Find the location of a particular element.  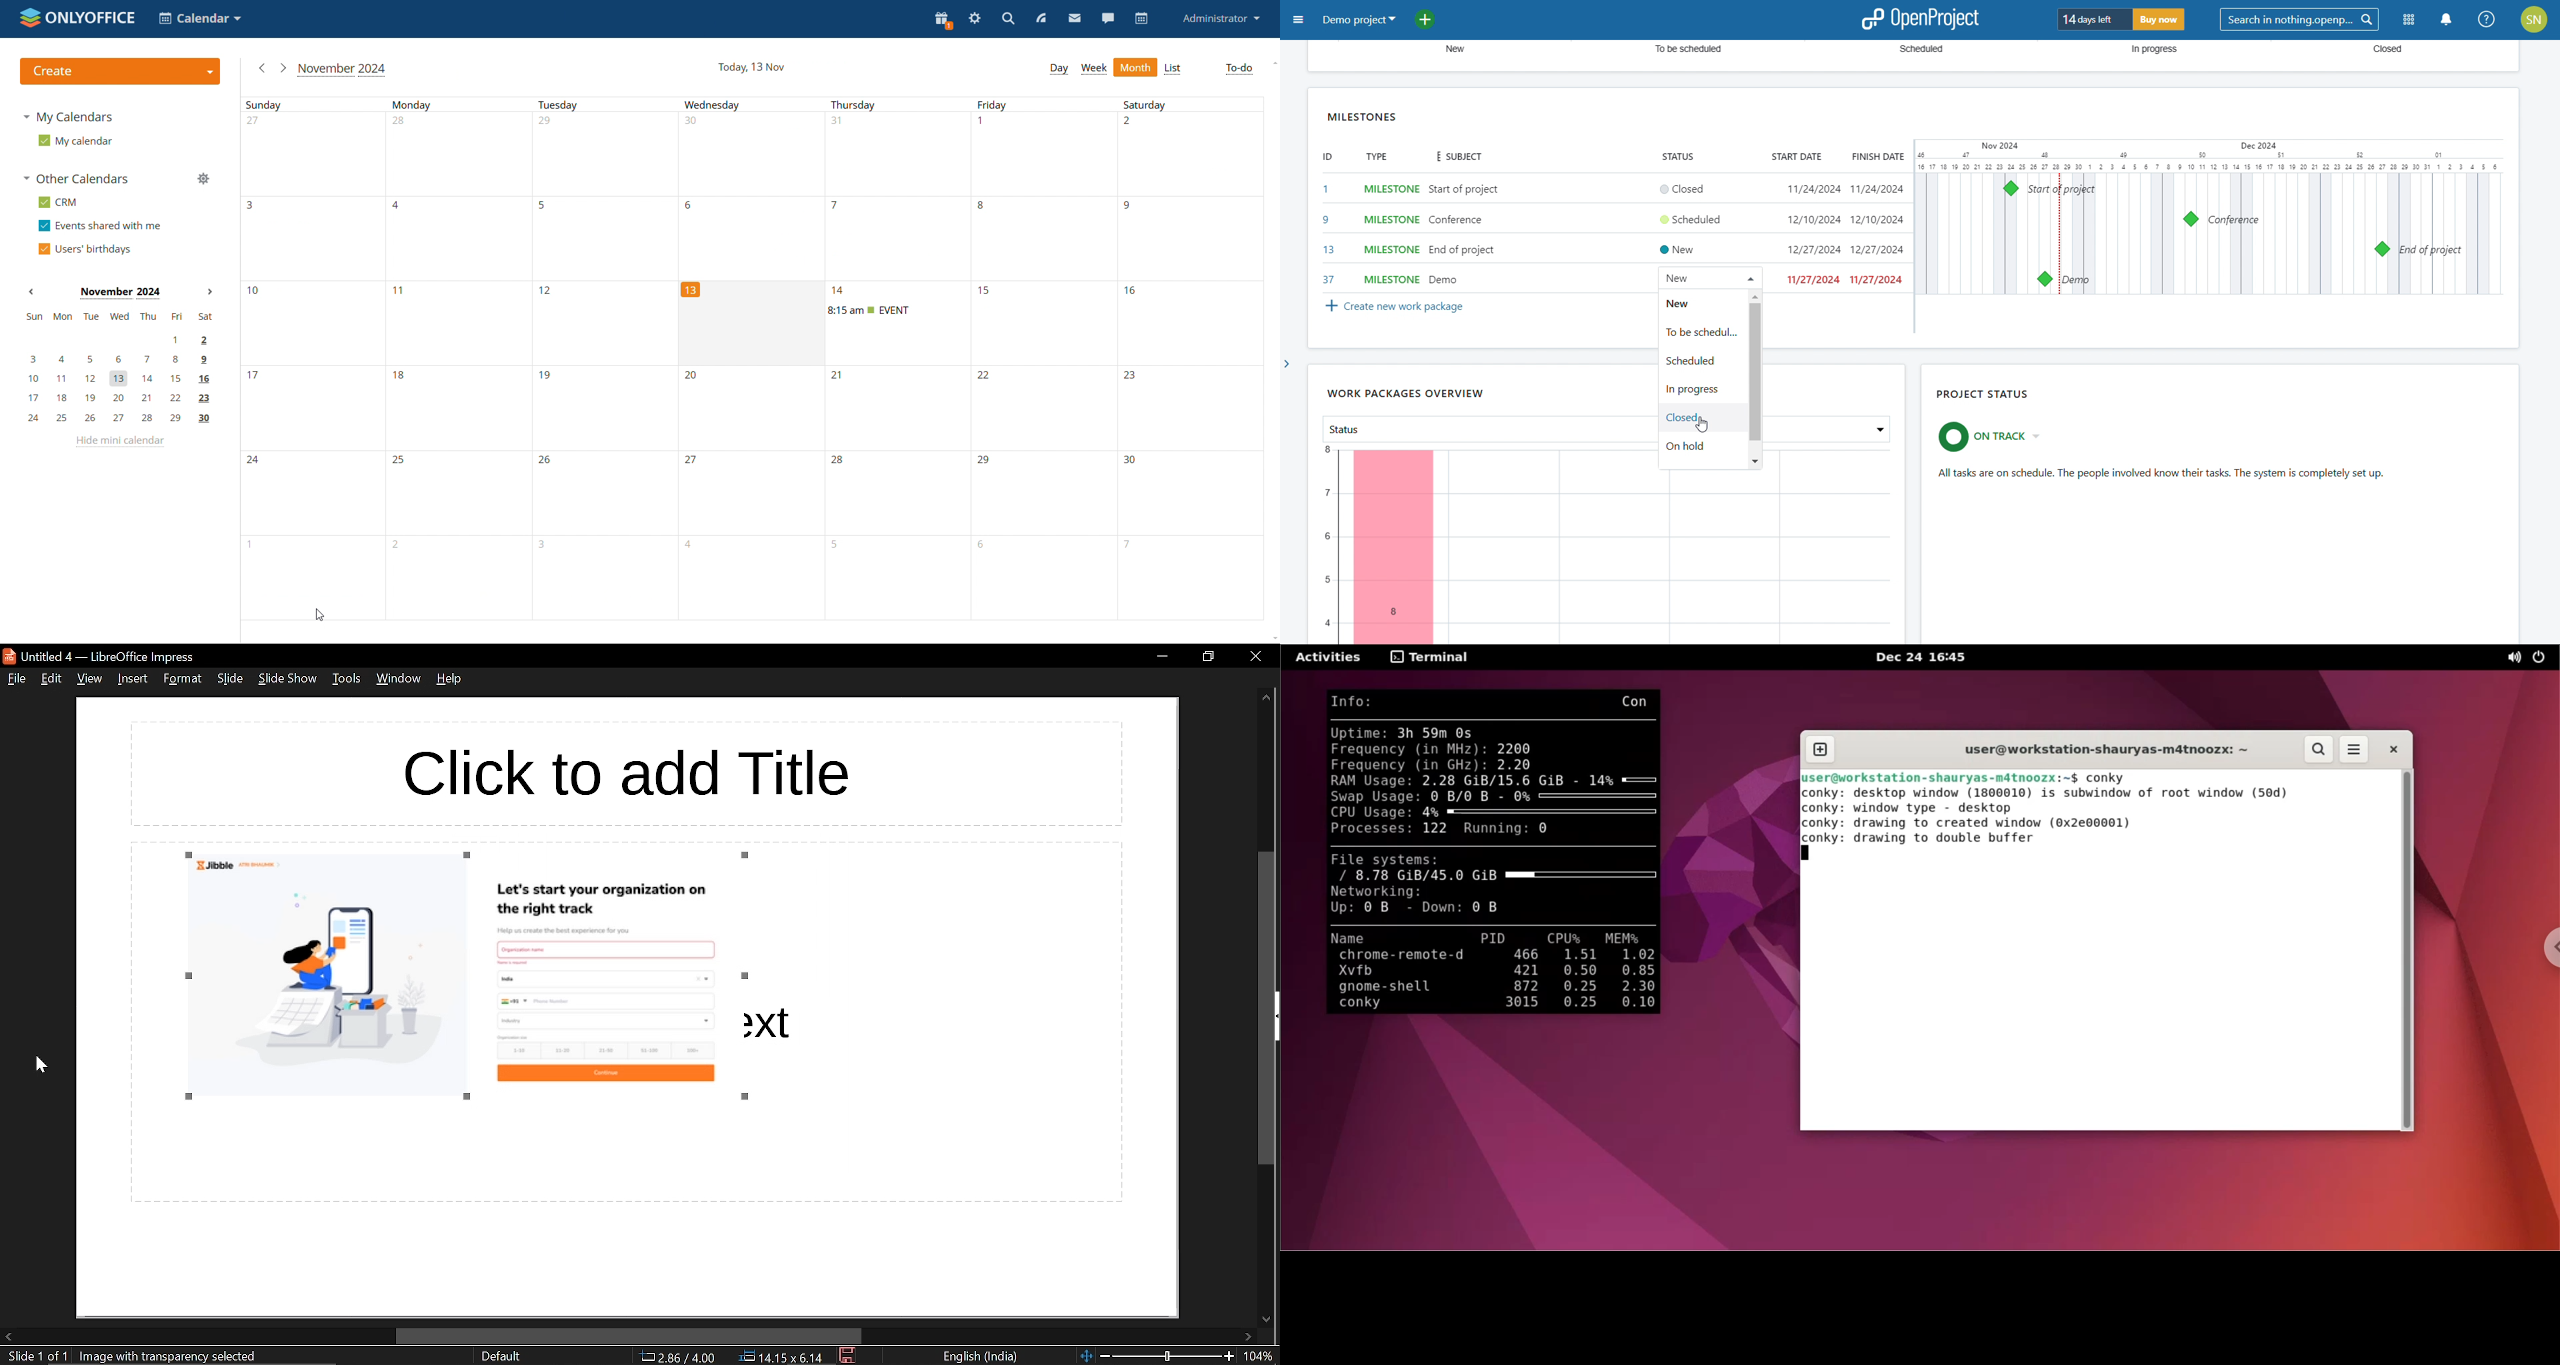

new is located at coordinates (1698, 302).